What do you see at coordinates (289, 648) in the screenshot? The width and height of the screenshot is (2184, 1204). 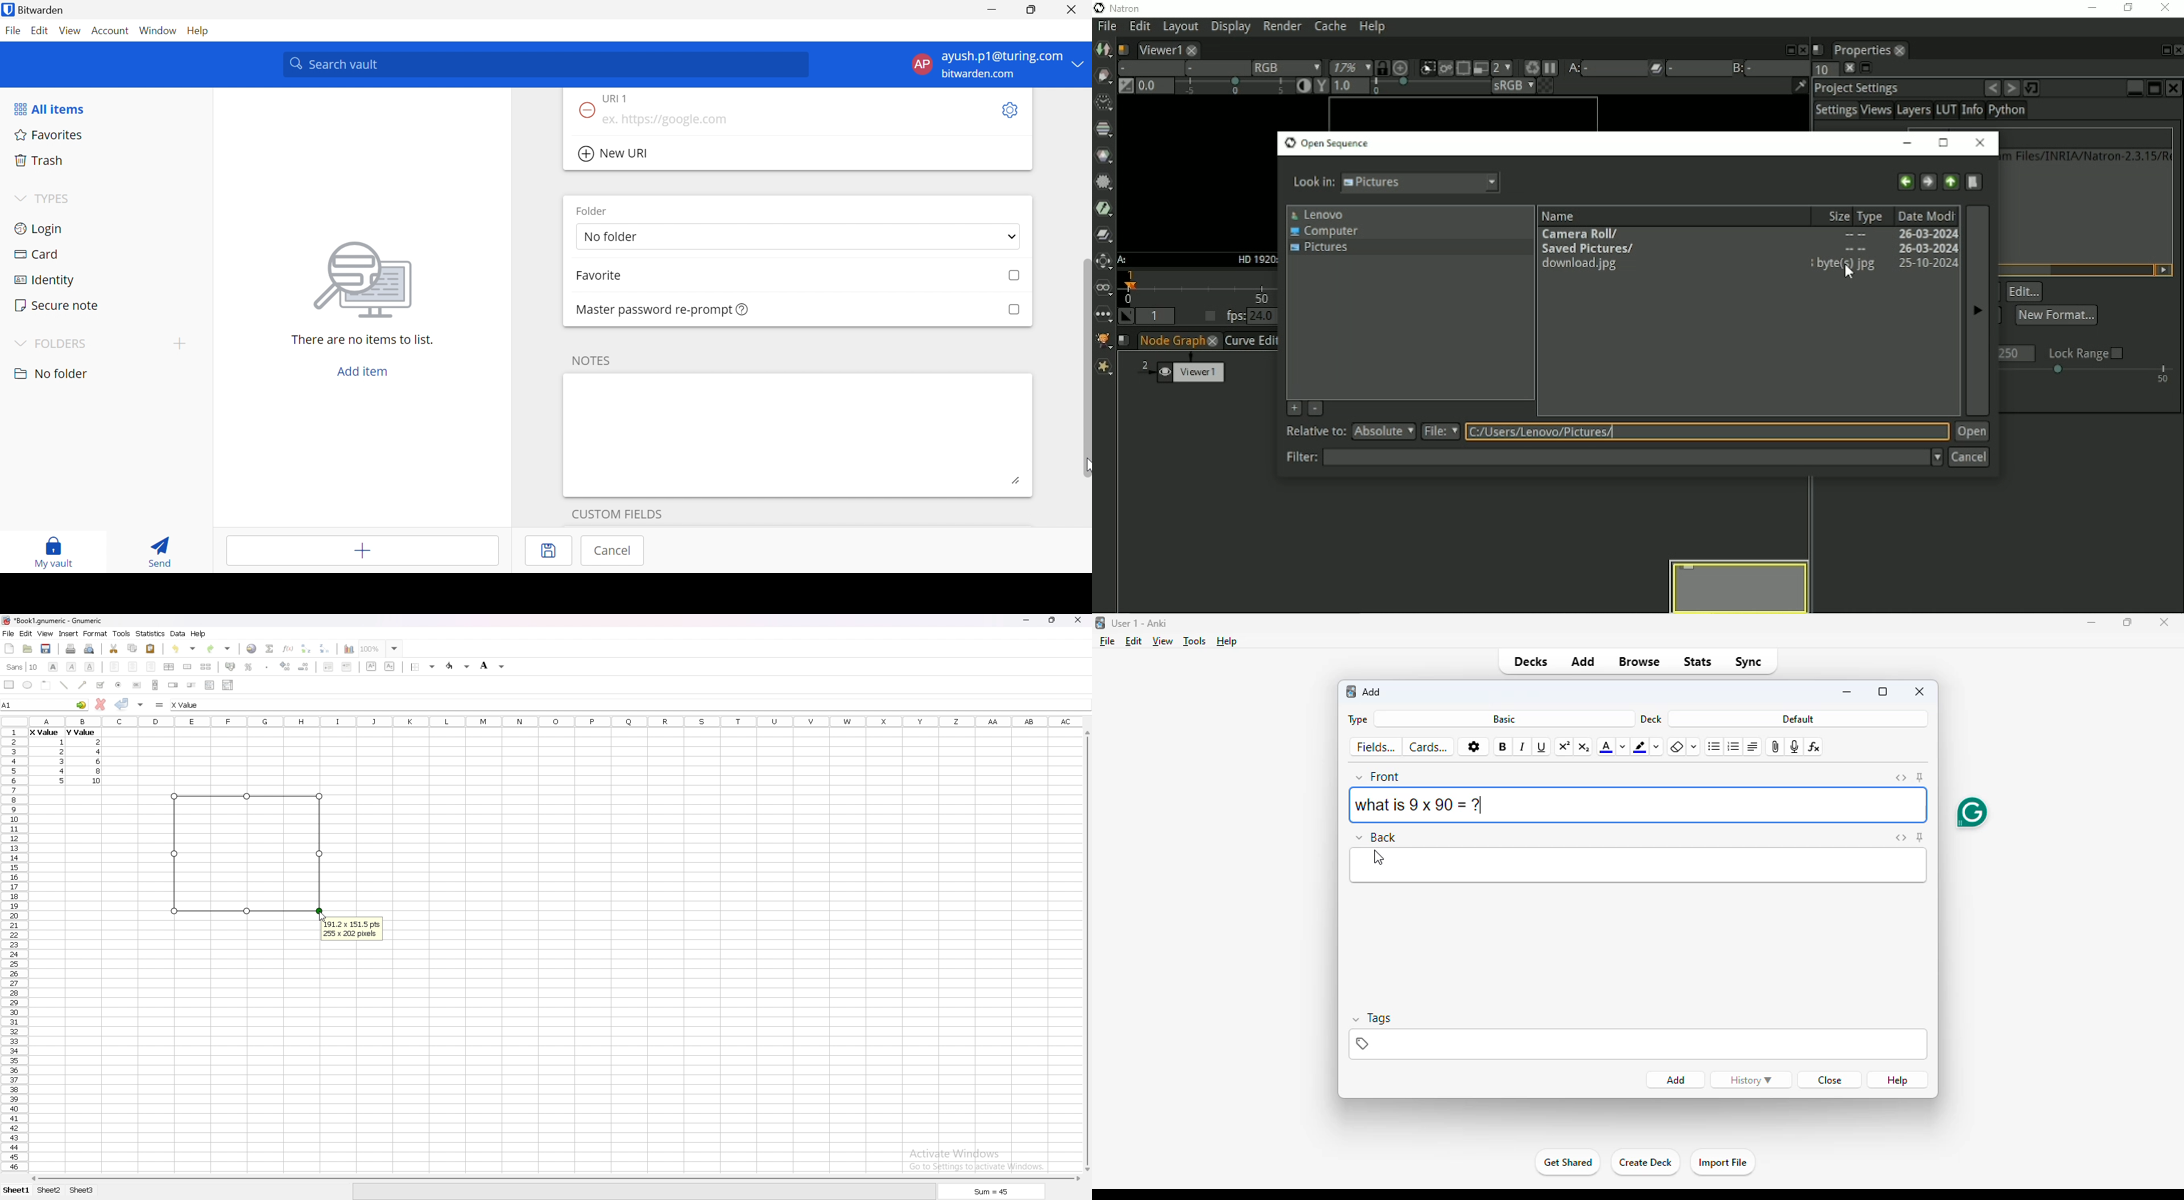 I see `function` at bounding box center [289, 648].